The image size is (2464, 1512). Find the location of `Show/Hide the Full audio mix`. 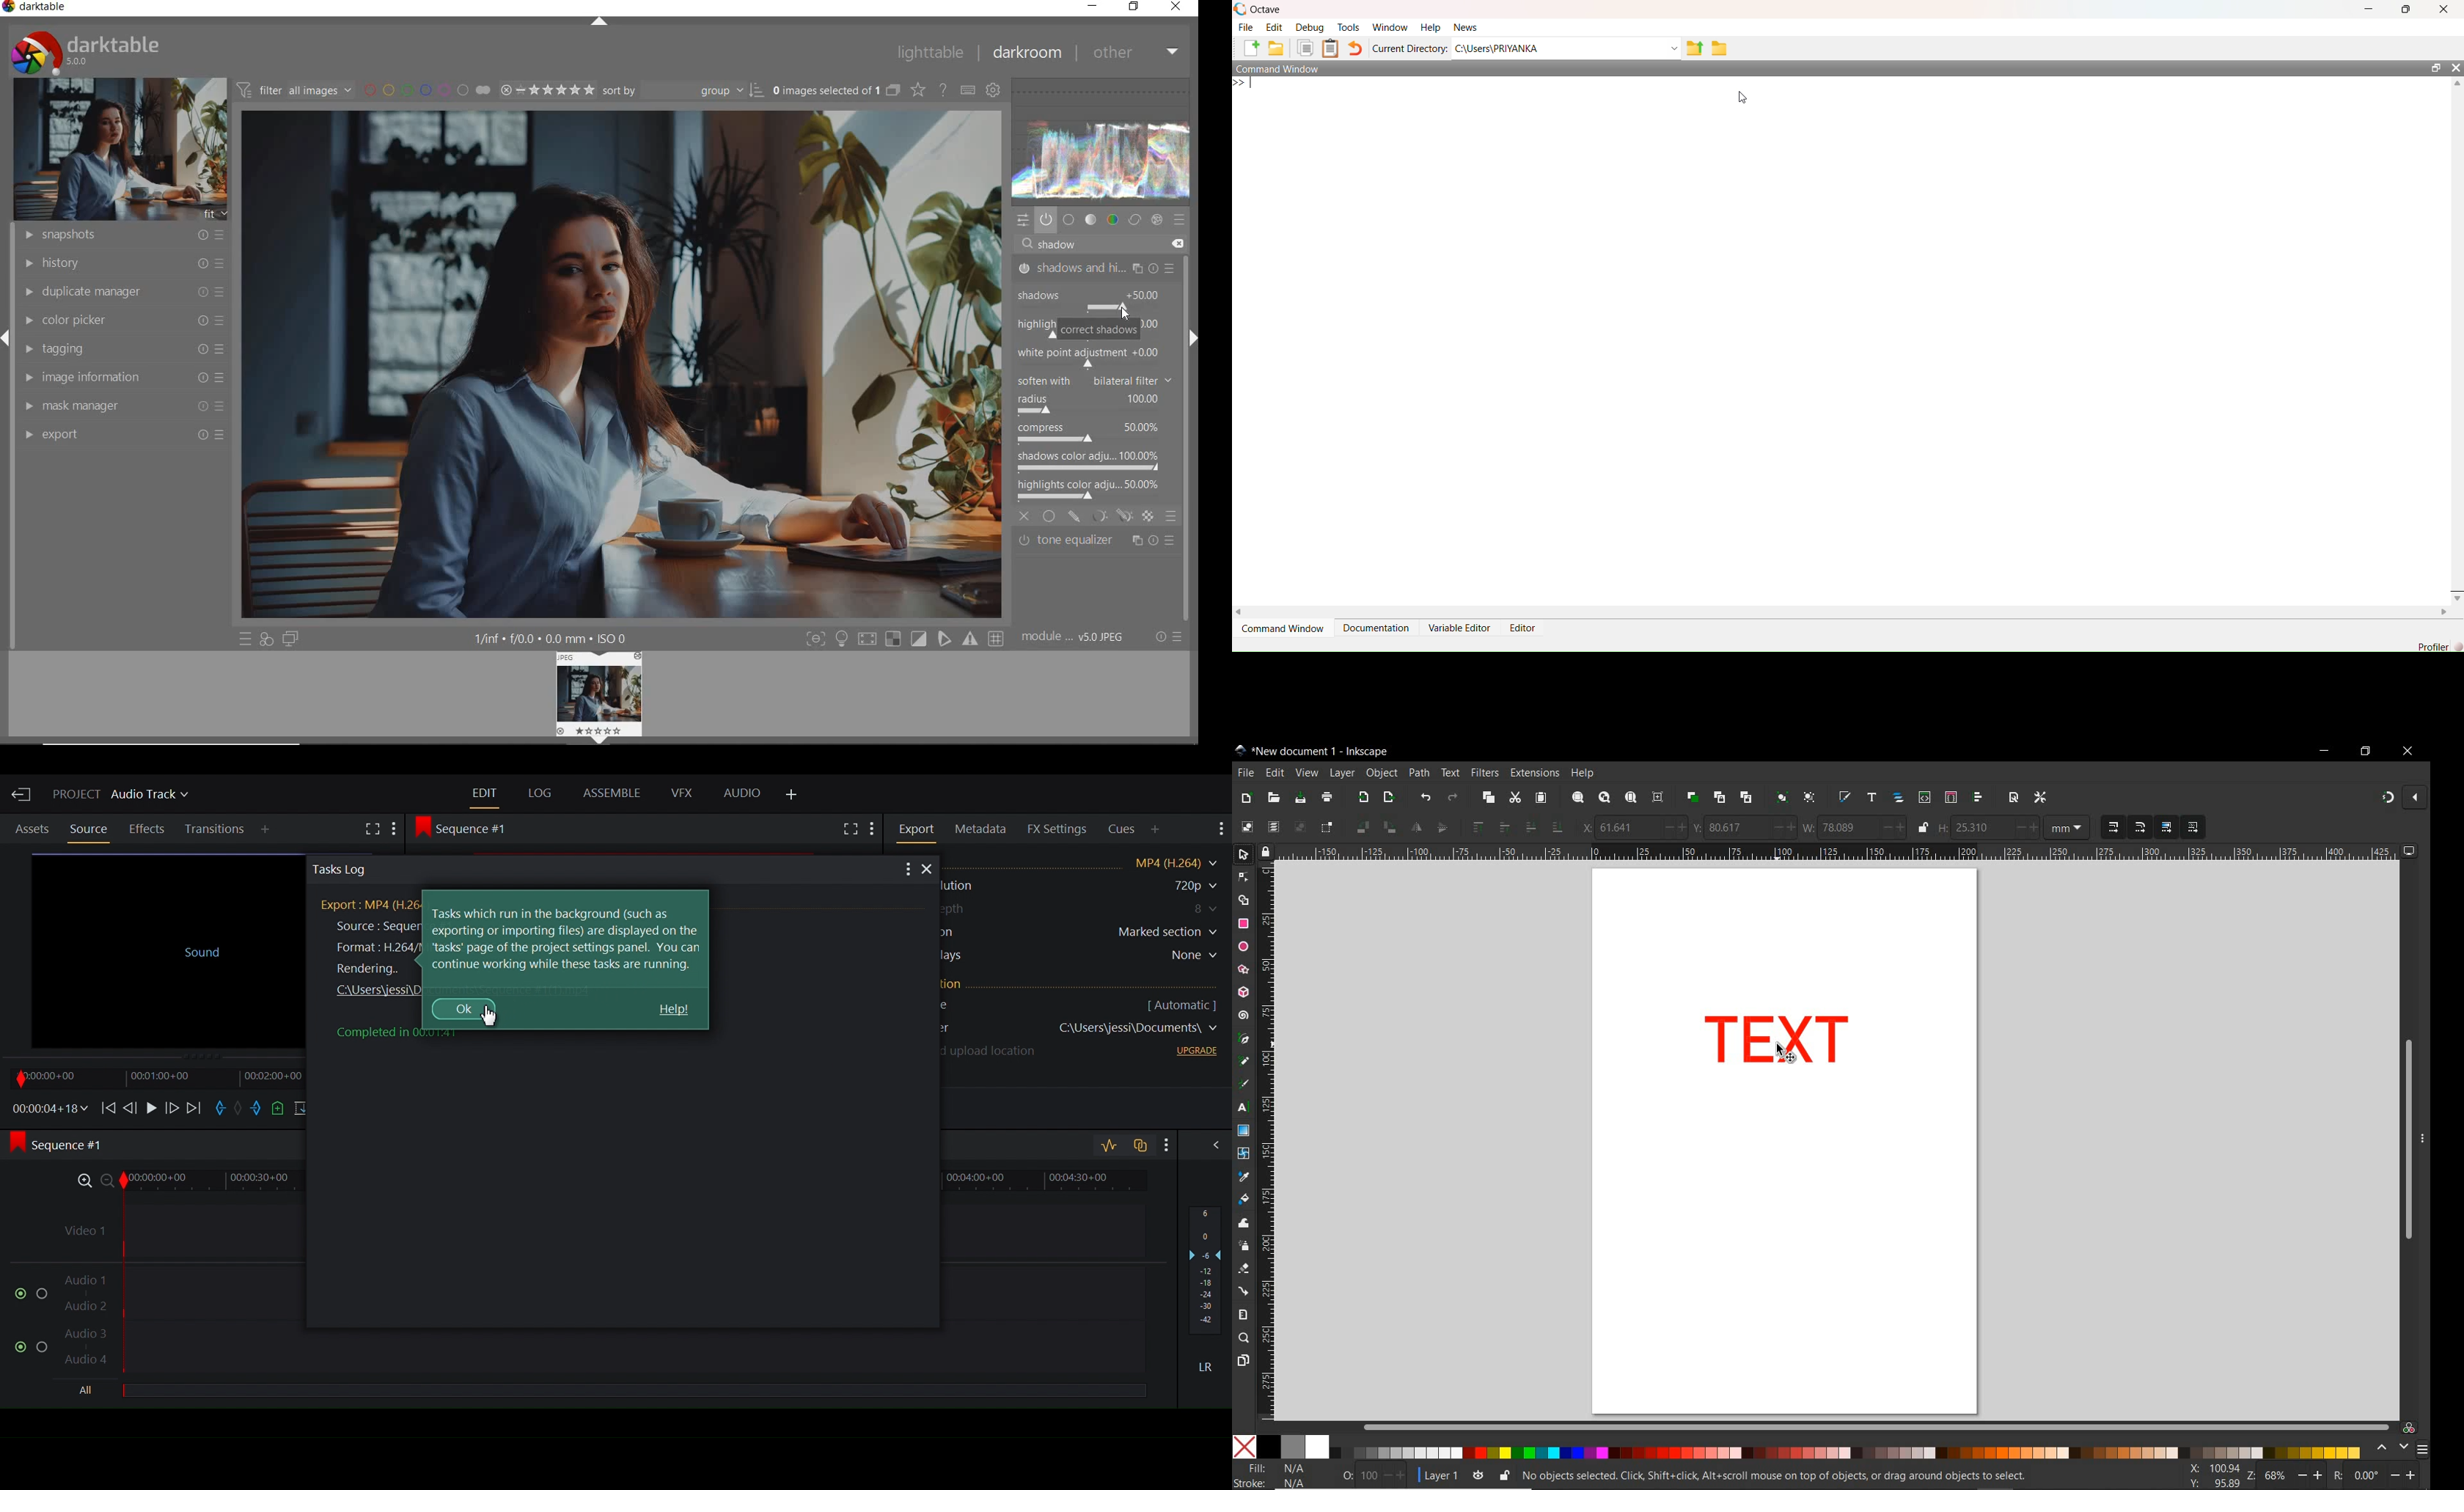

Show/Hide the Full audio mix is located at coordinates (1212, 1147).